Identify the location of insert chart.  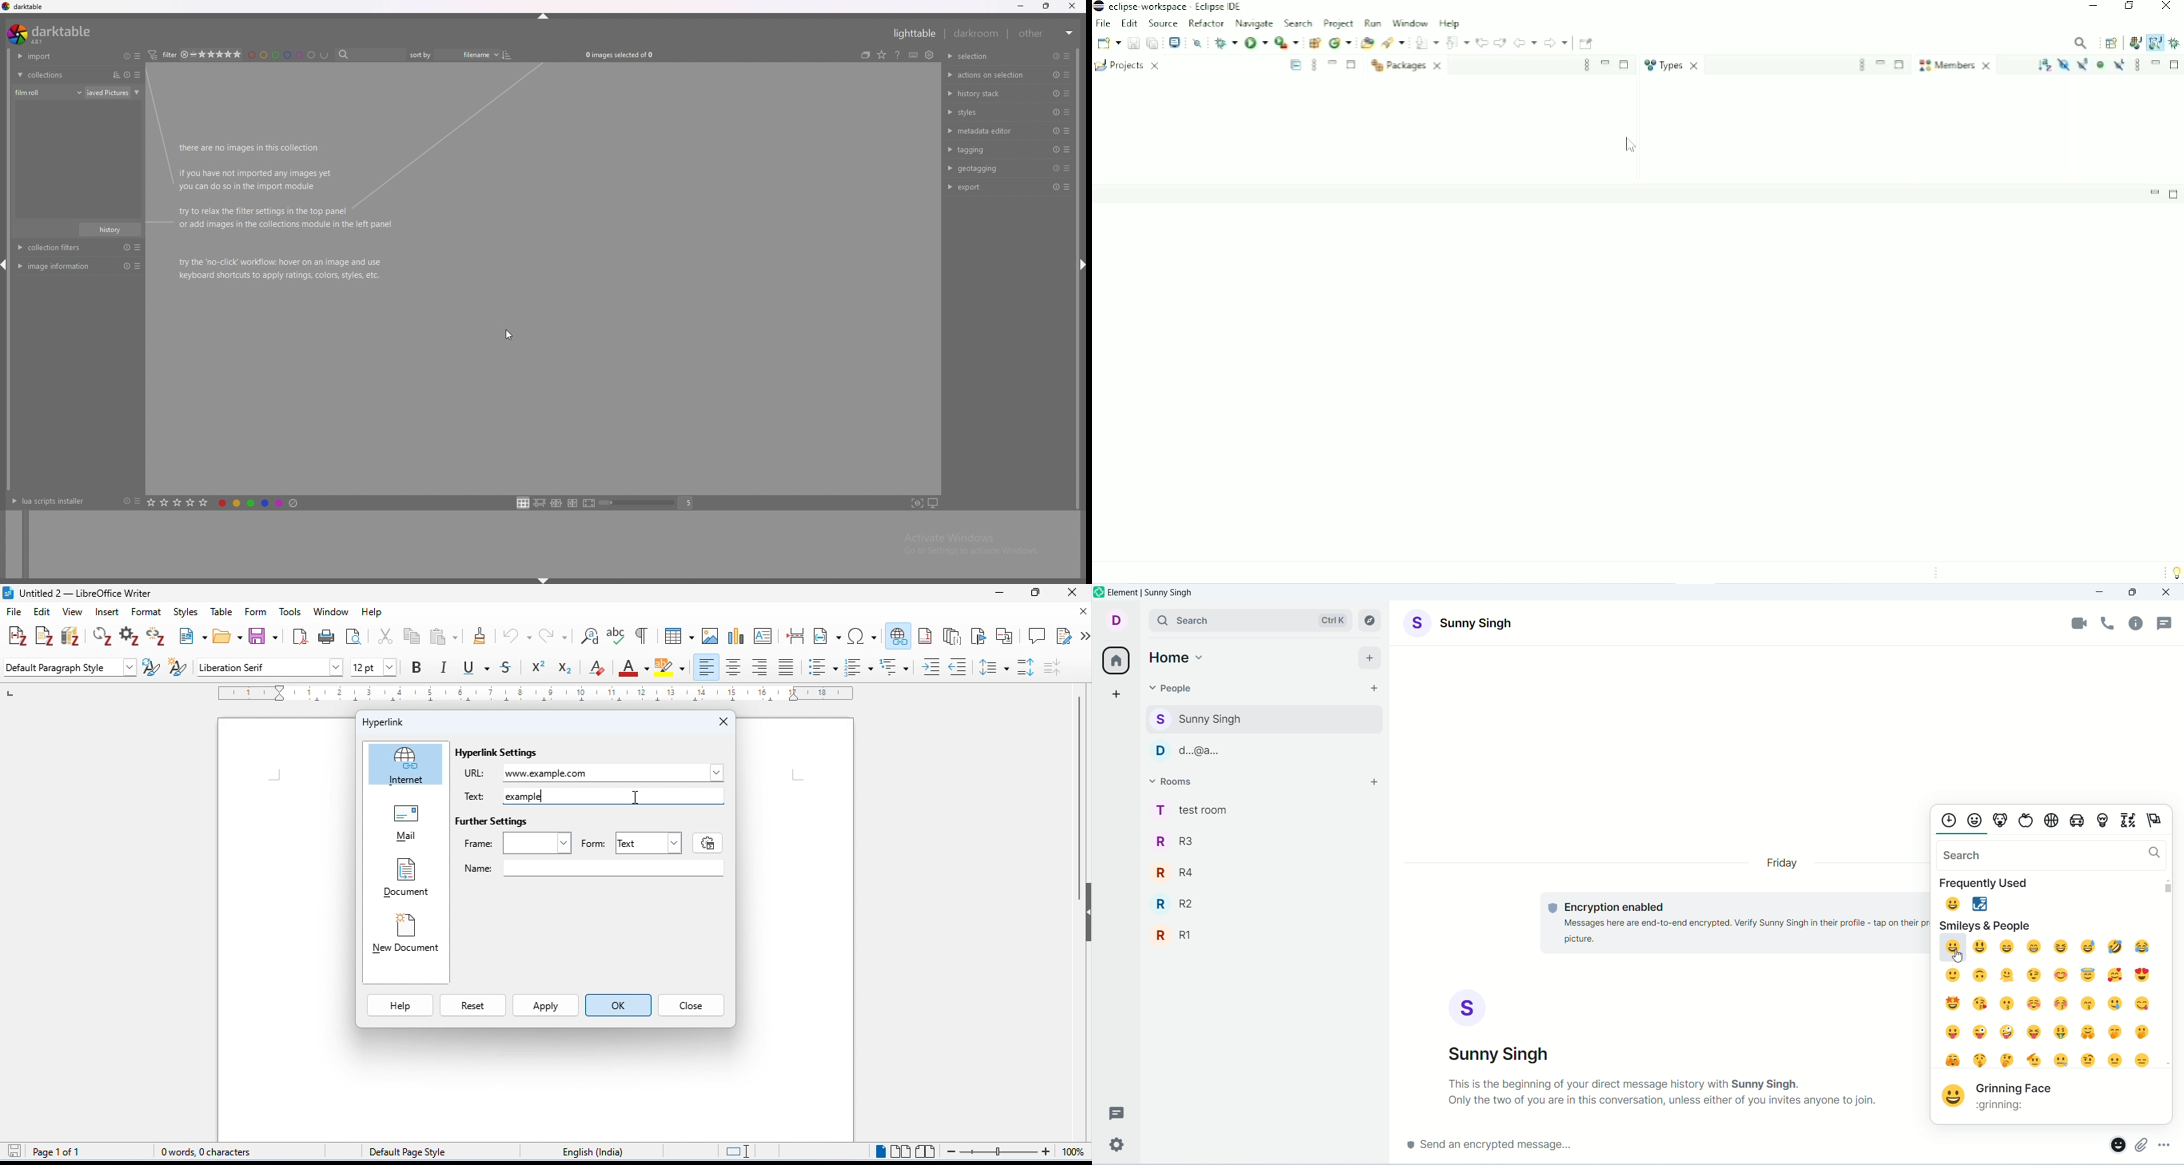
(736, 635).